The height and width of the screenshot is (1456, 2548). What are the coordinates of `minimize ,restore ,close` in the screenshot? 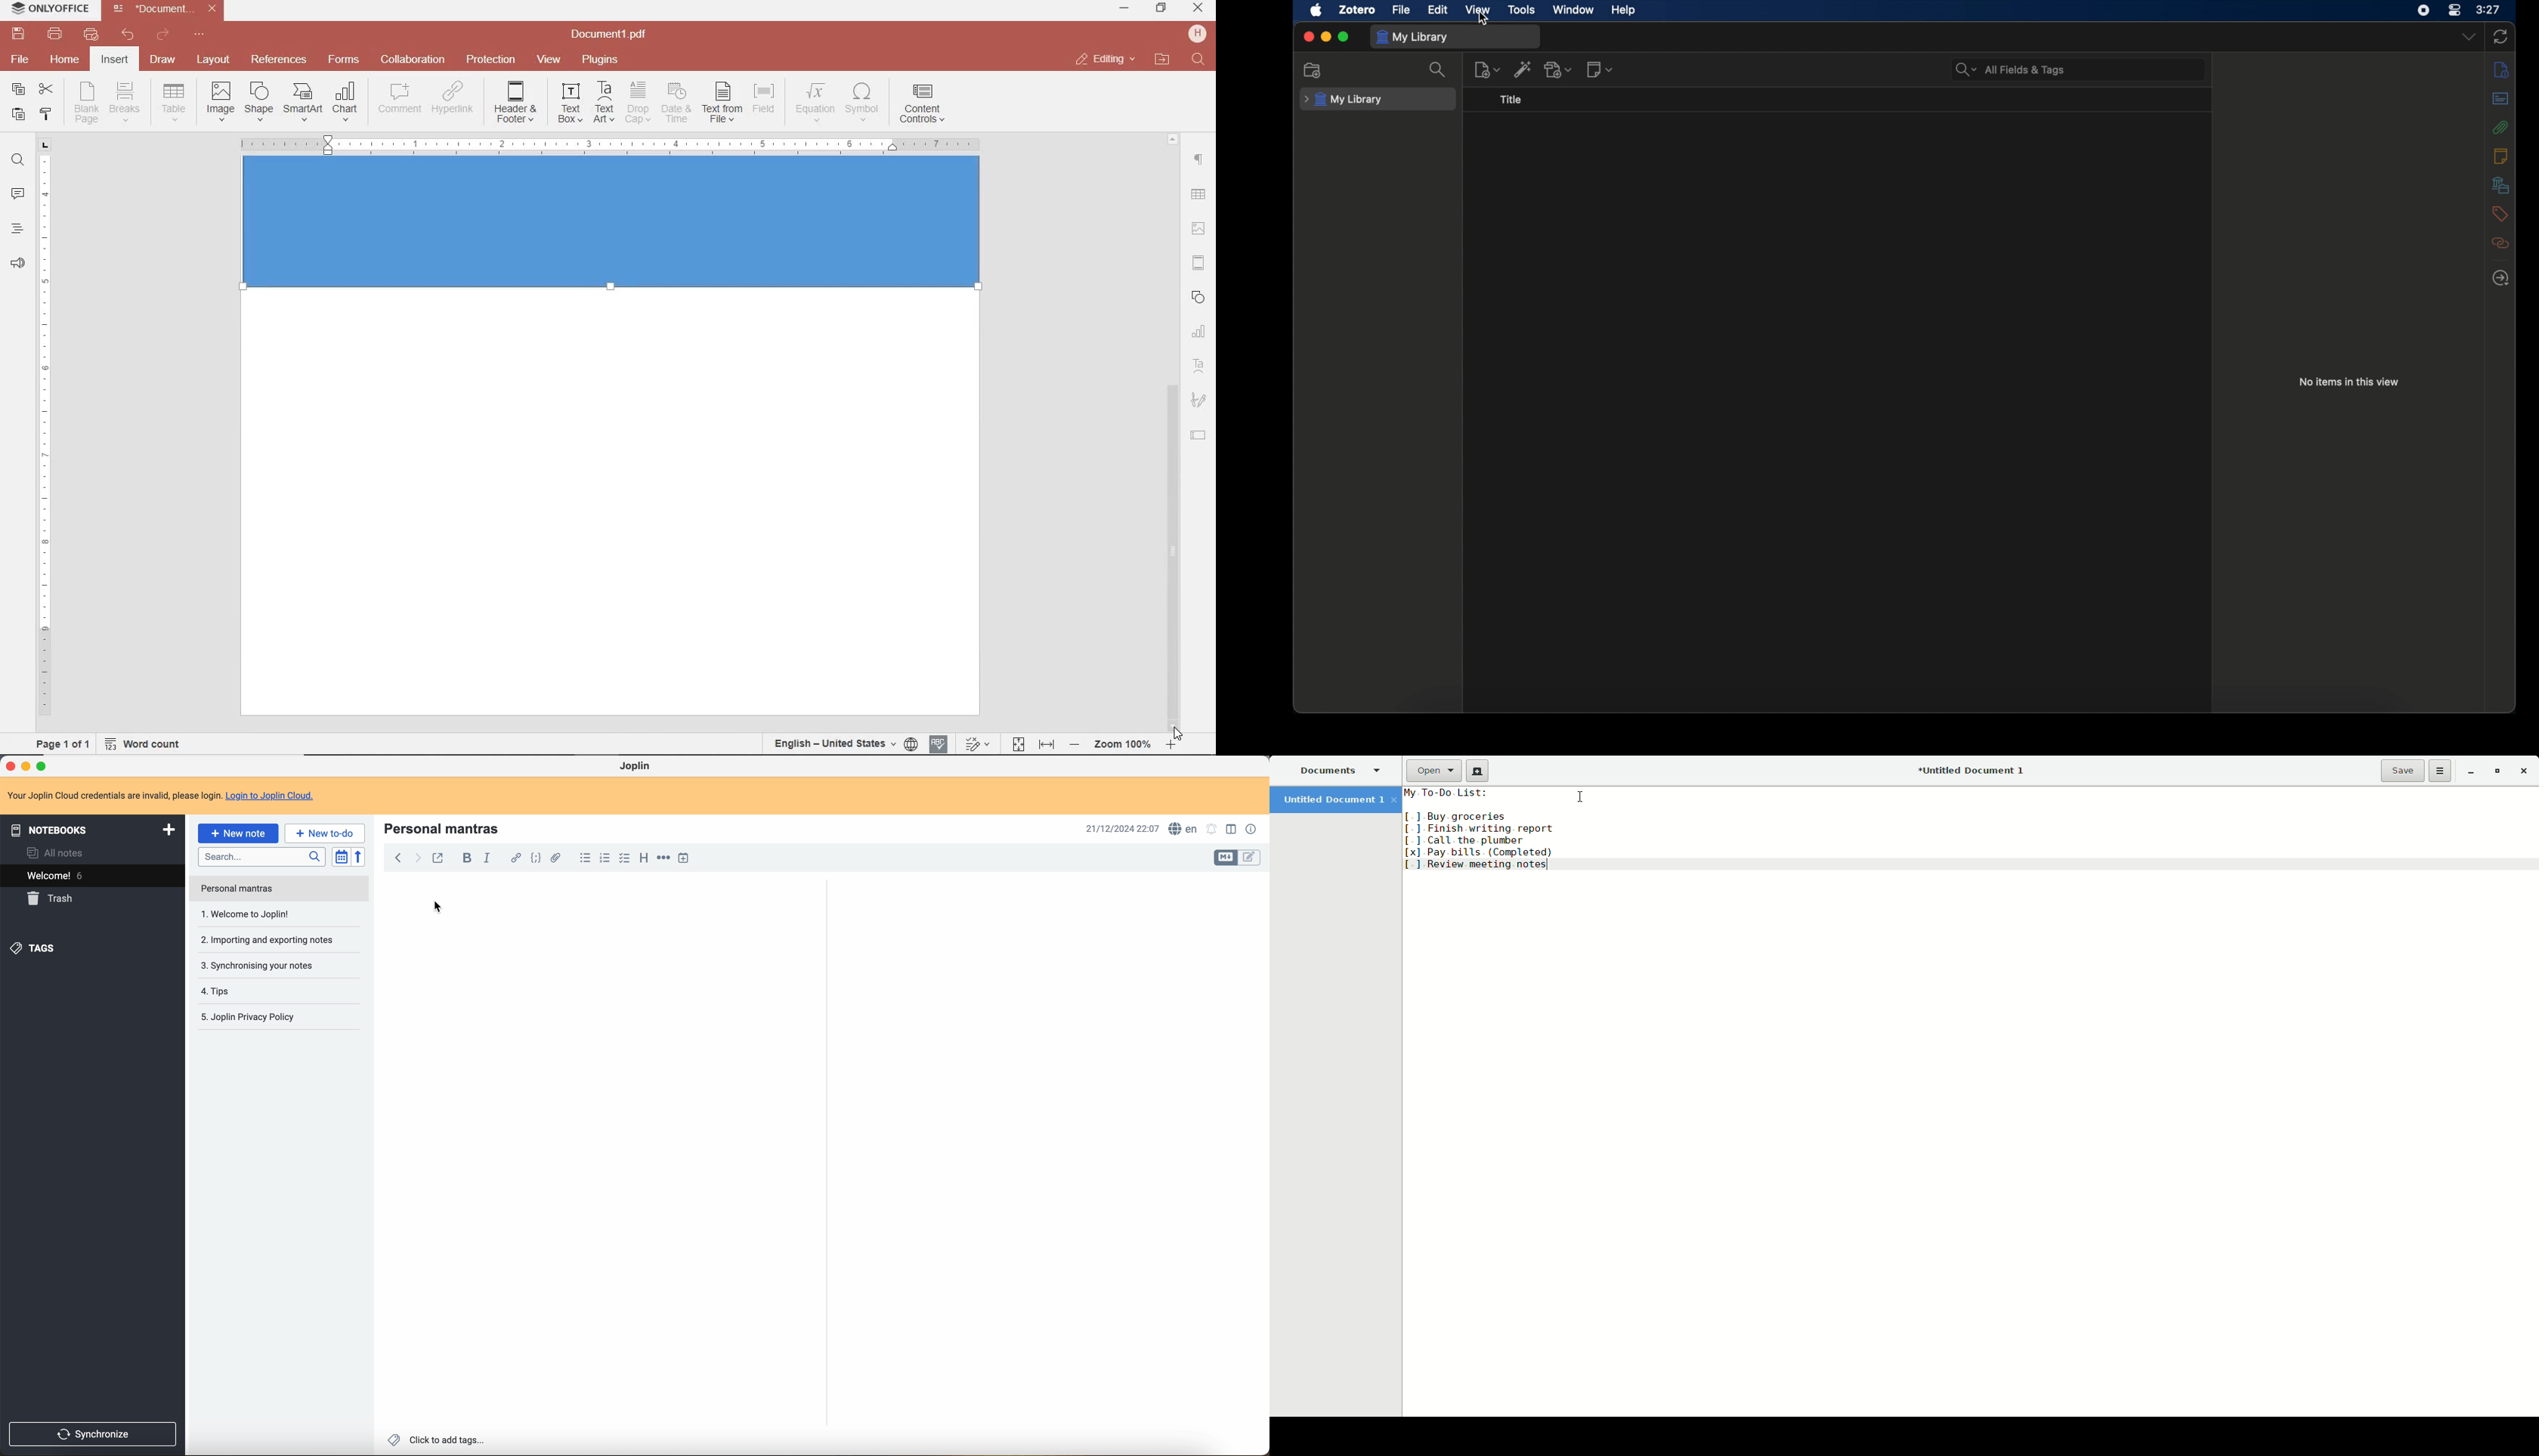 It's located at (1201, 9).